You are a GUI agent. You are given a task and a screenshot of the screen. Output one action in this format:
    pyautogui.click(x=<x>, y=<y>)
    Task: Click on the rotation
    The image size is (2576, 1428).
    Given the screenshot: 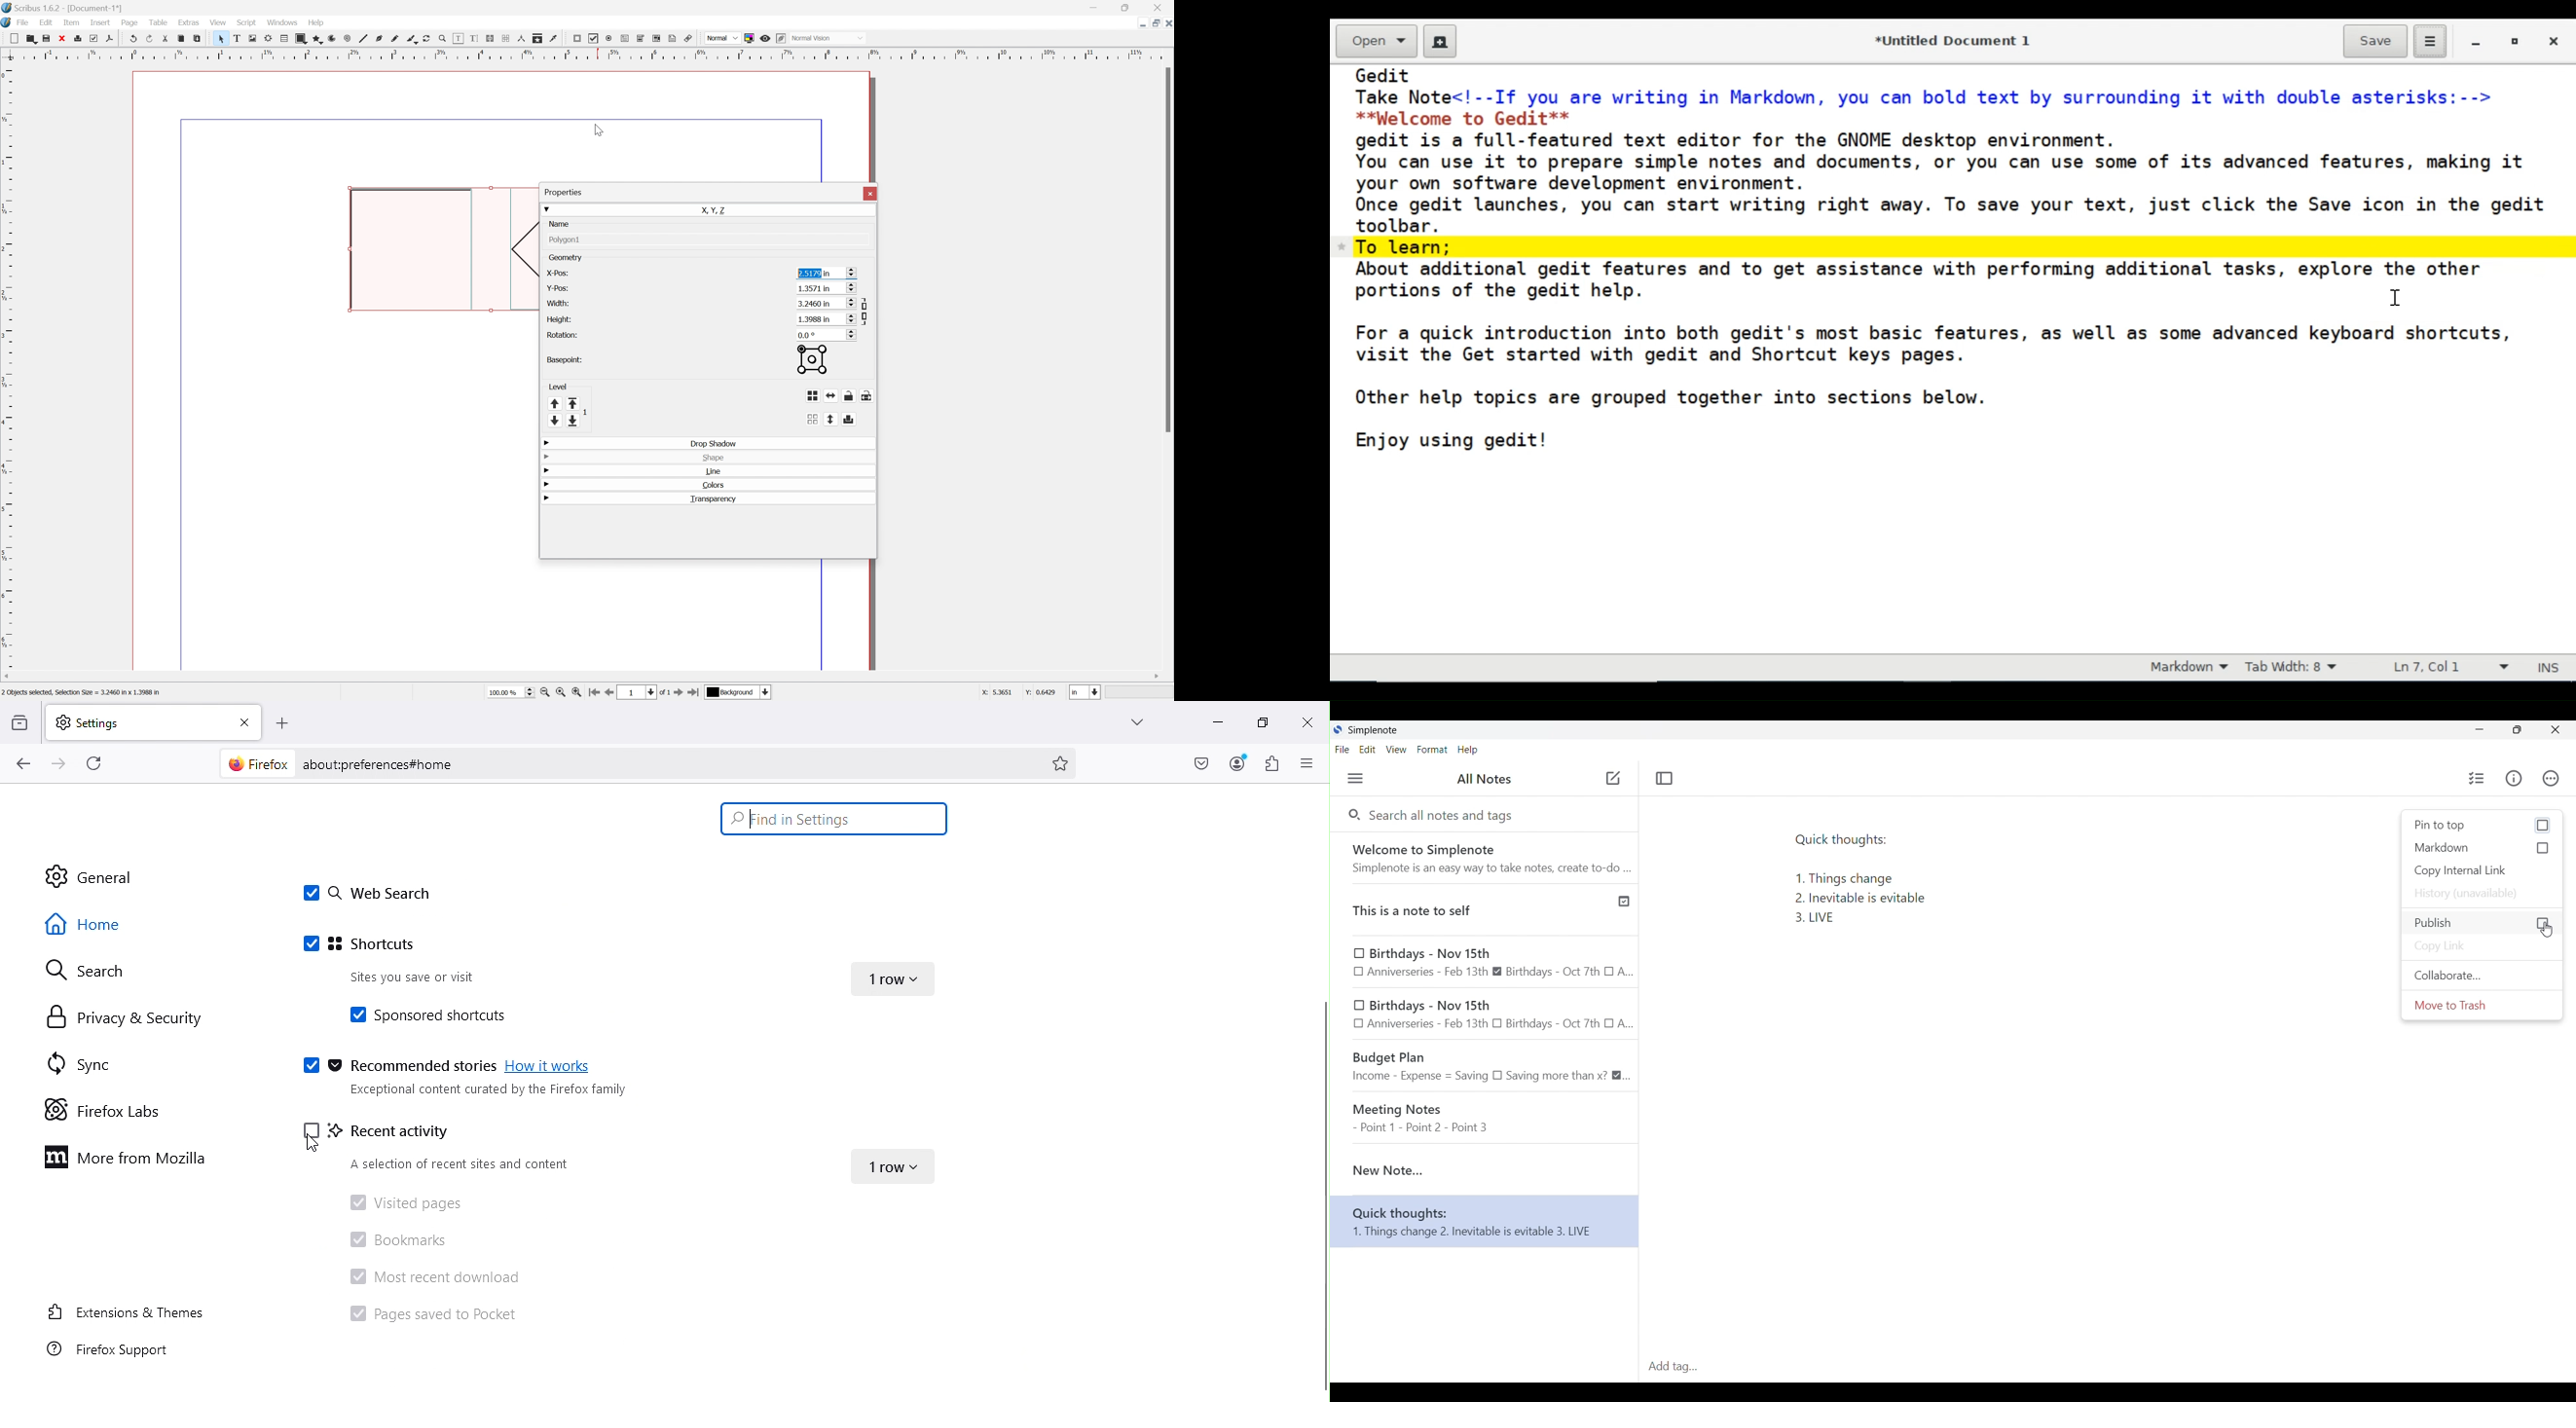 What is the action you would take?
    pyautogui.click(x=563, y=334)
    